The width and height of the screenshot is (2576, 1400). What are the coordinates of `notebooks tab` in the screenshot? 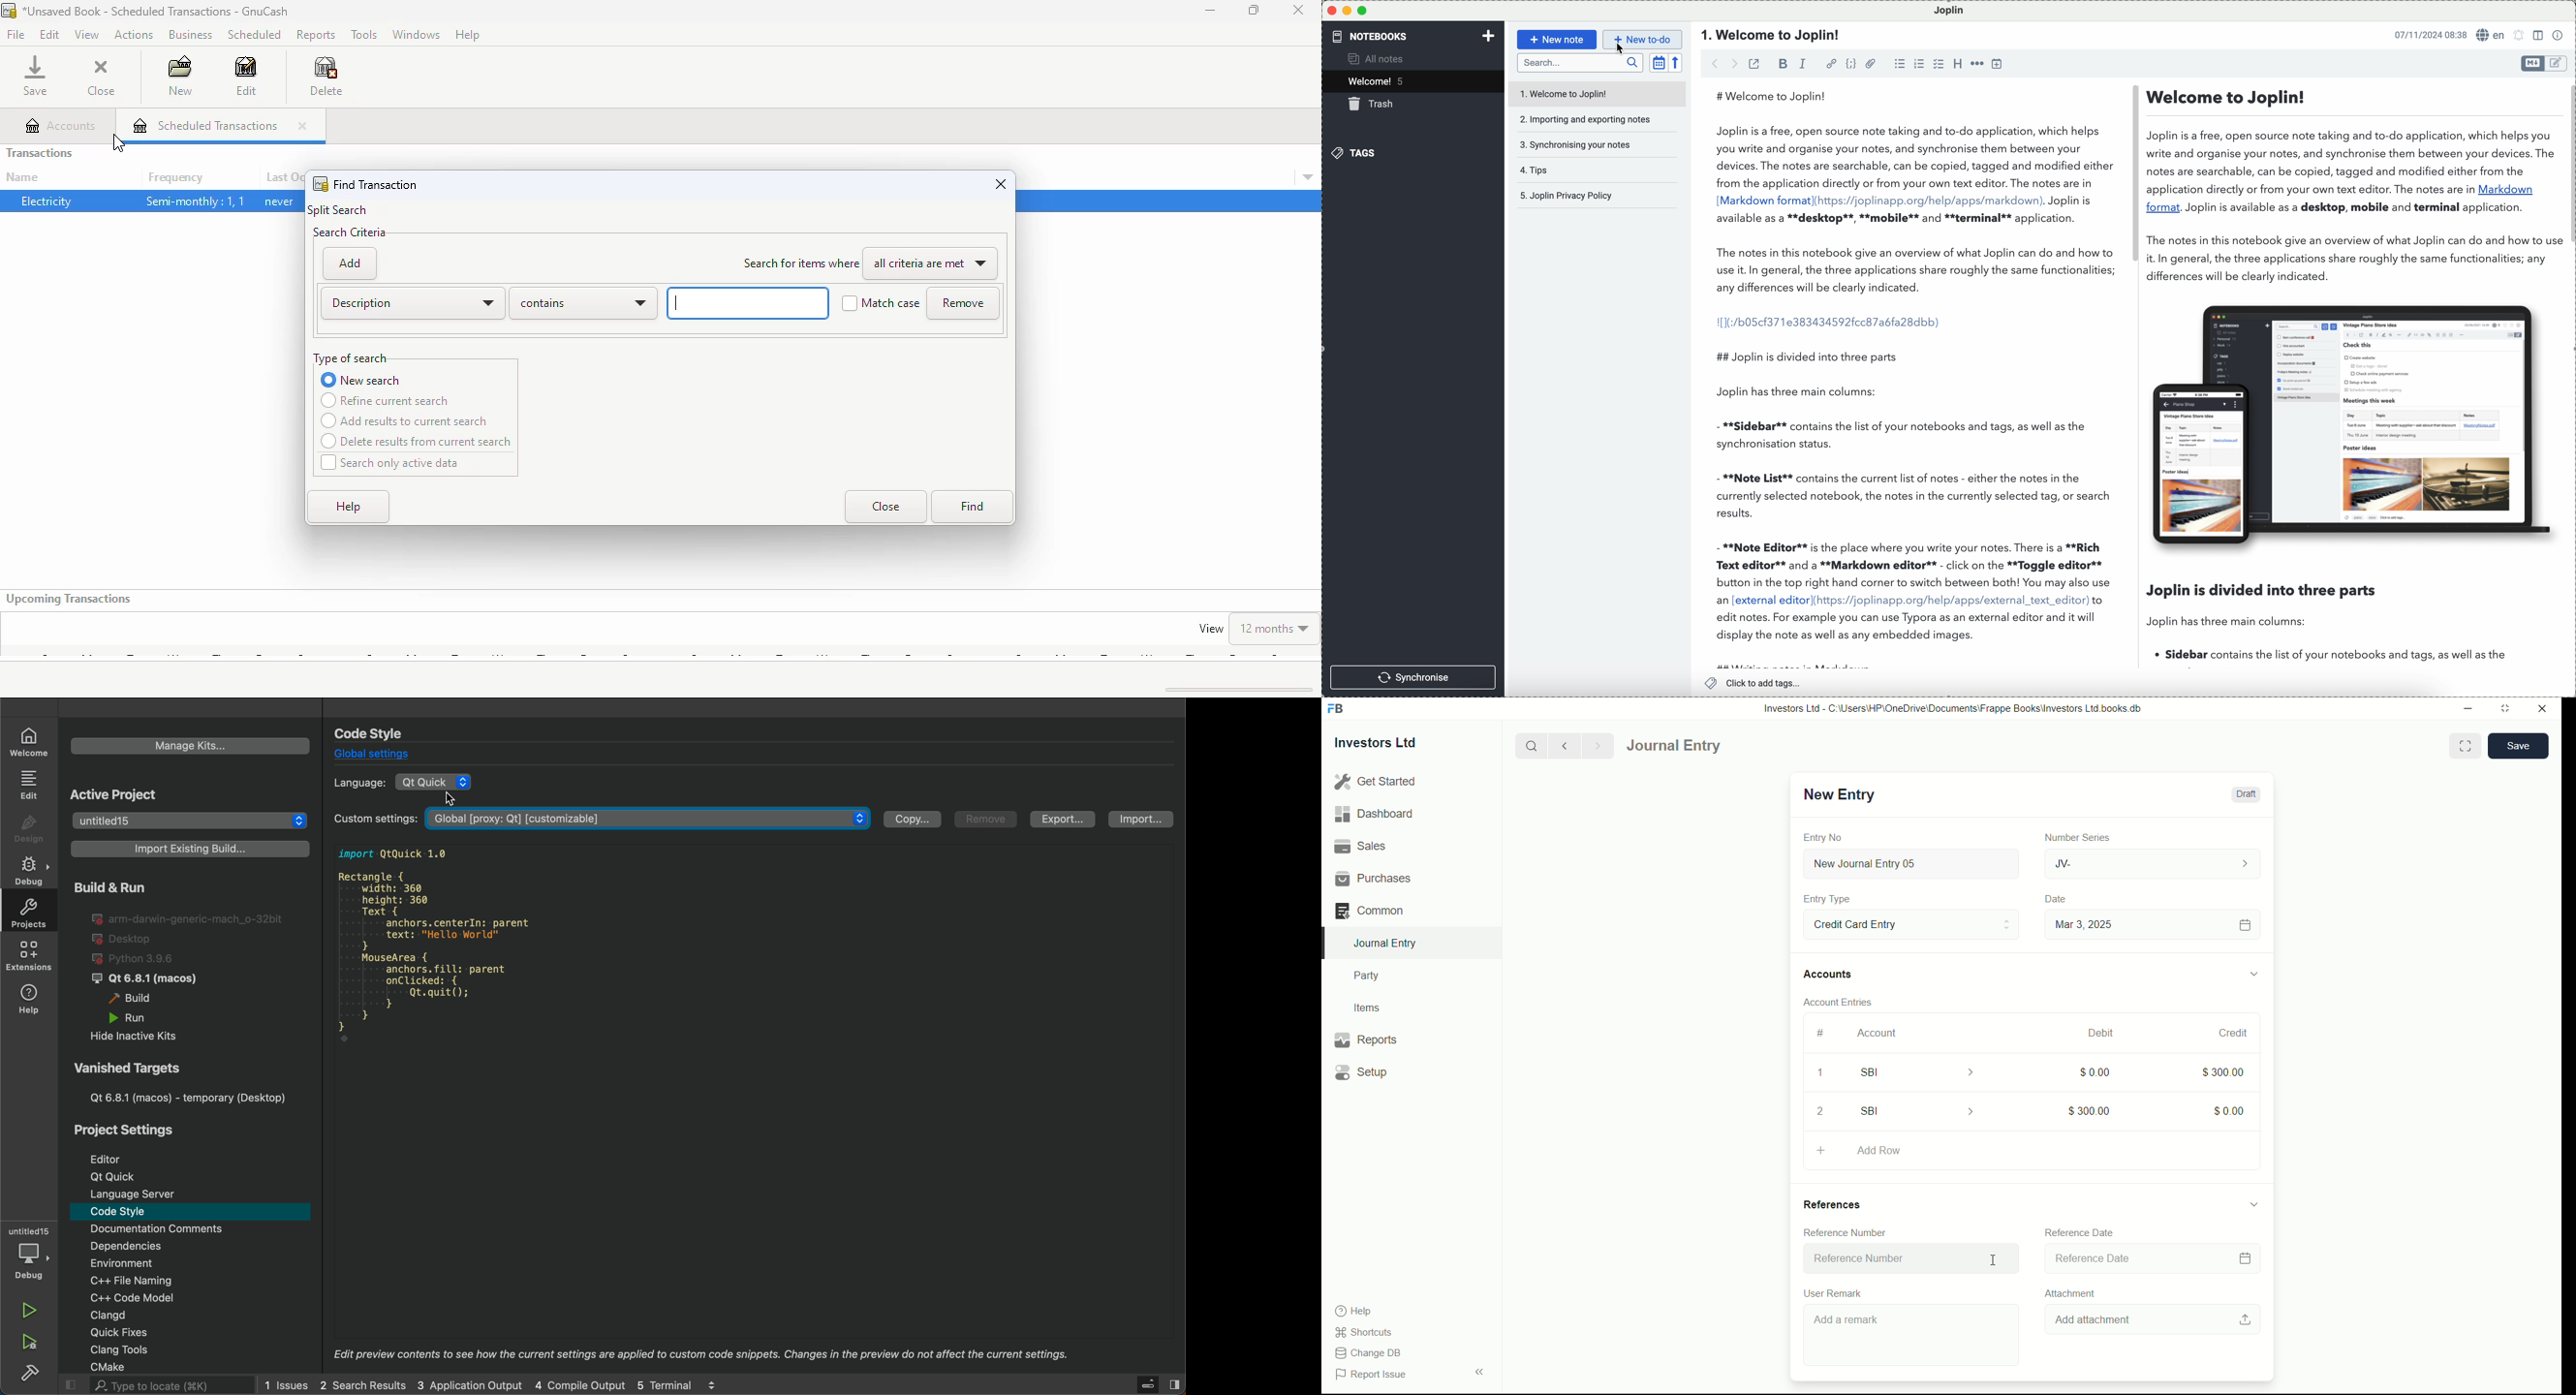 It's located at (1378, 36).